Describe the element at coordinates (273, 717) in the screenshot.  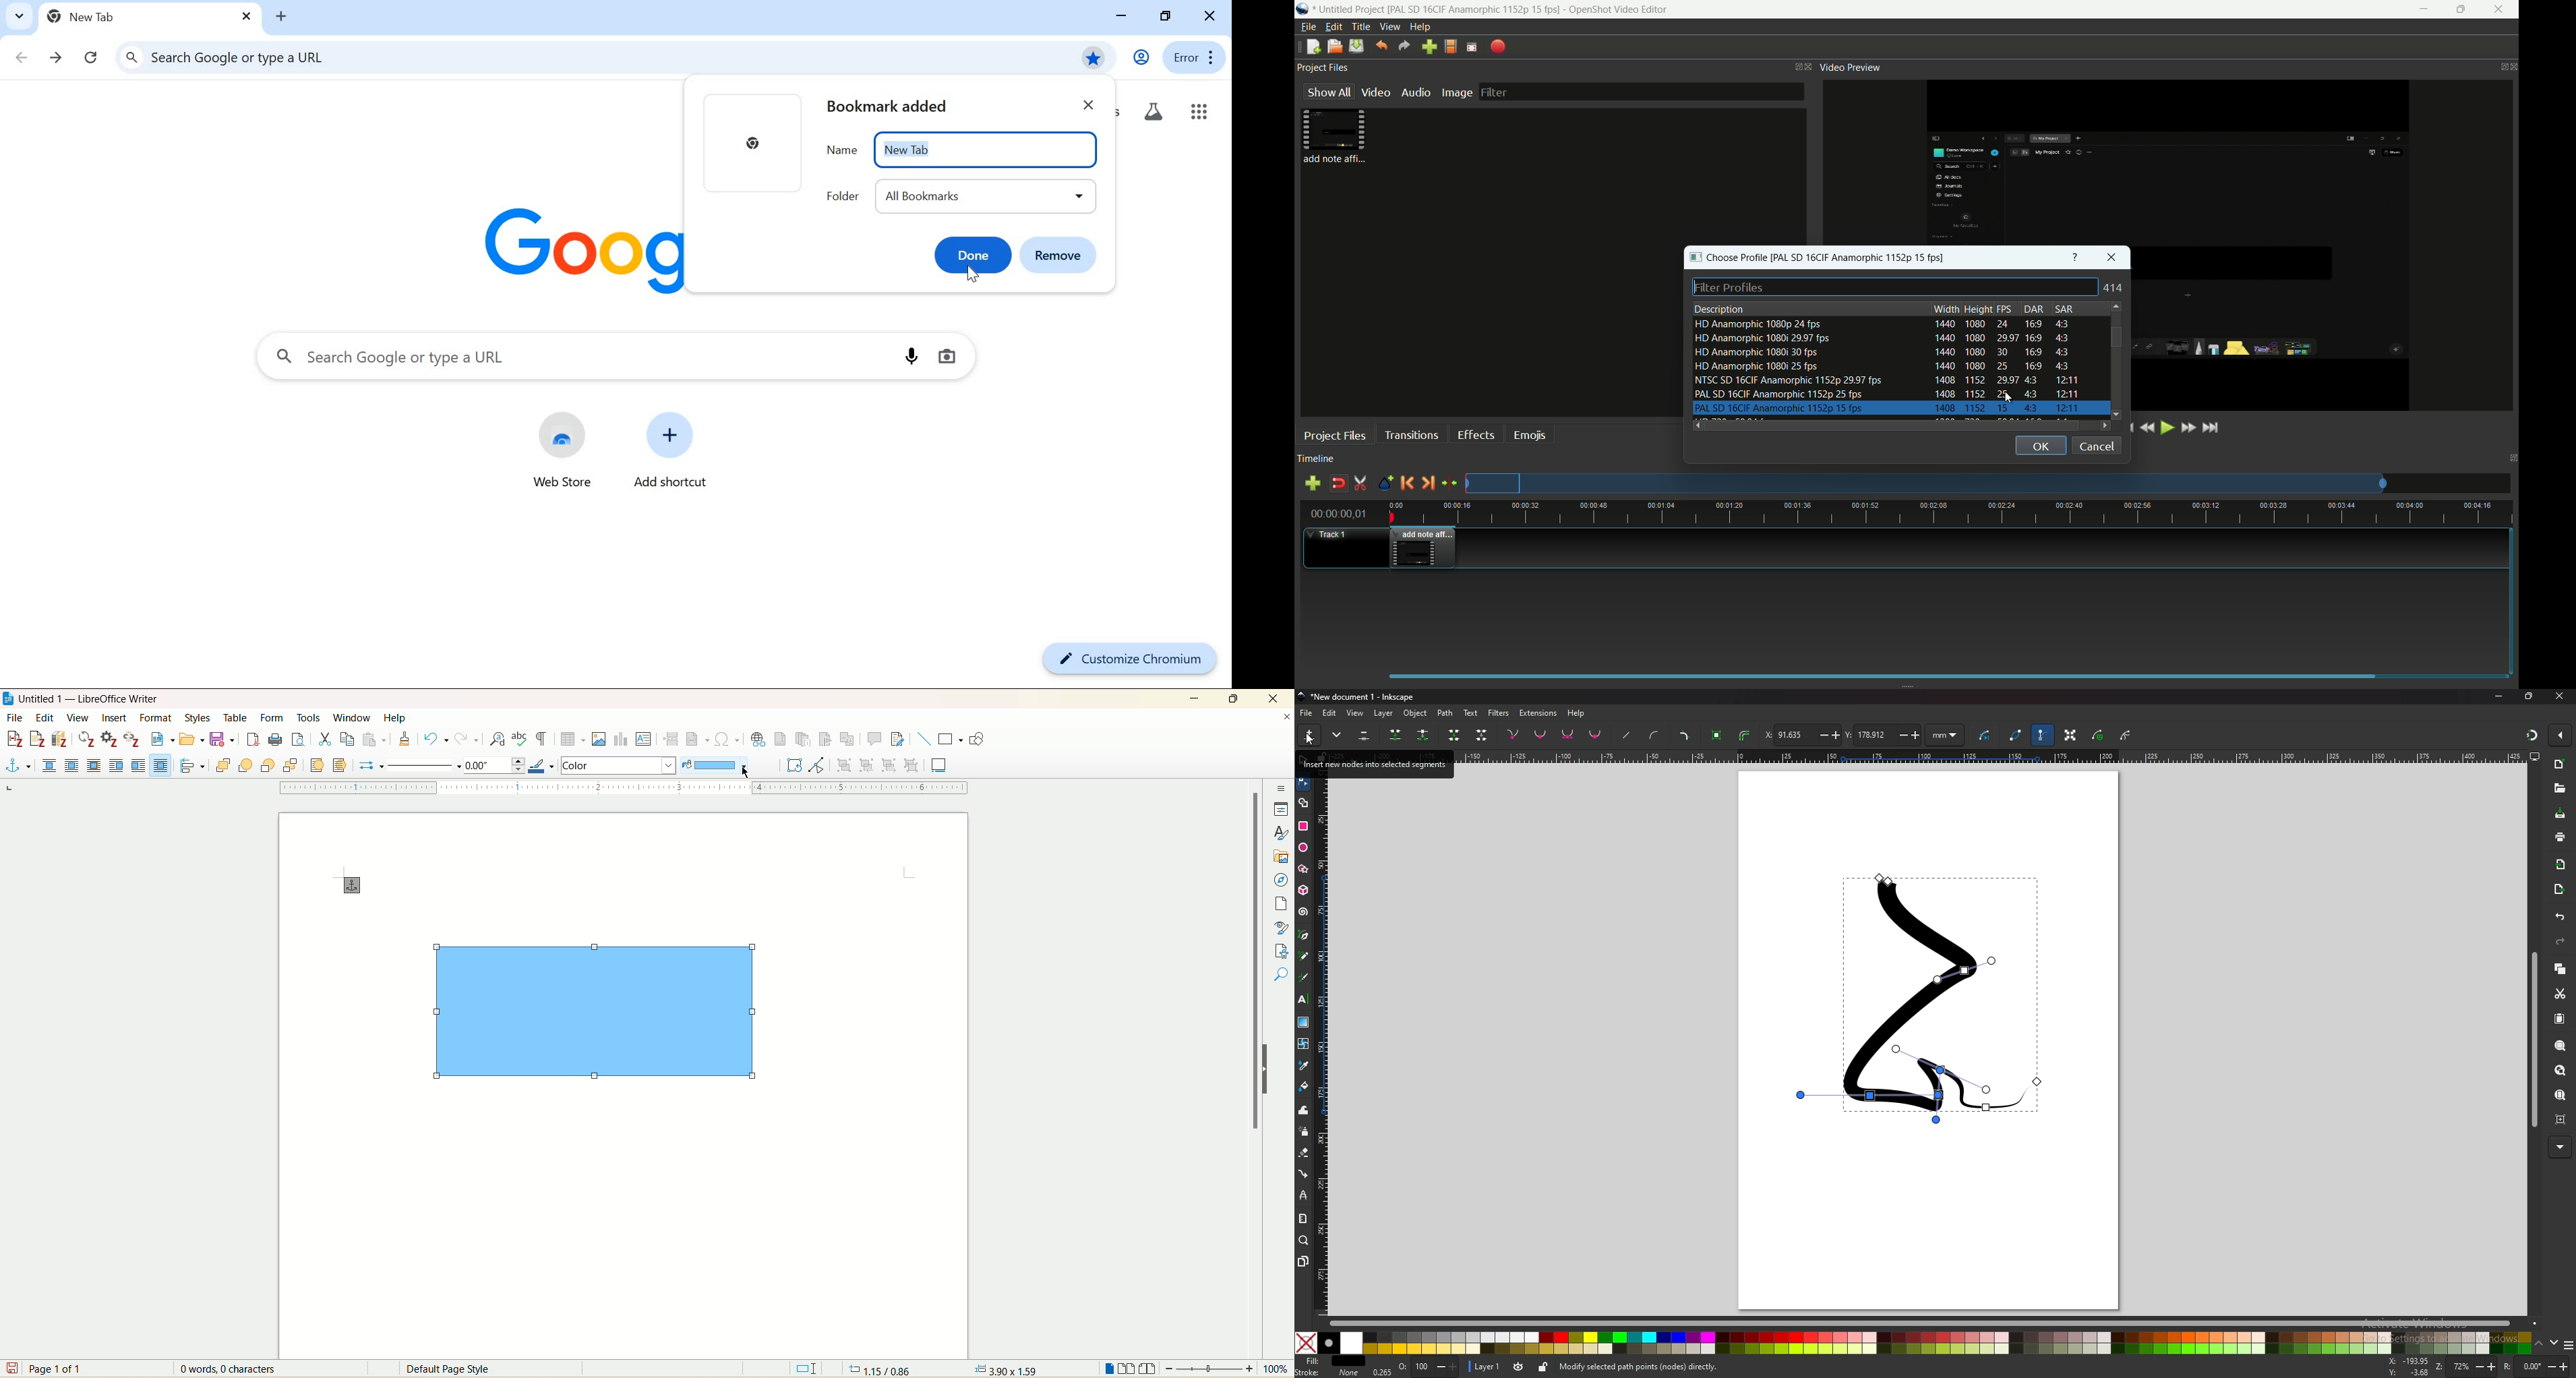
I see `form` at that location.